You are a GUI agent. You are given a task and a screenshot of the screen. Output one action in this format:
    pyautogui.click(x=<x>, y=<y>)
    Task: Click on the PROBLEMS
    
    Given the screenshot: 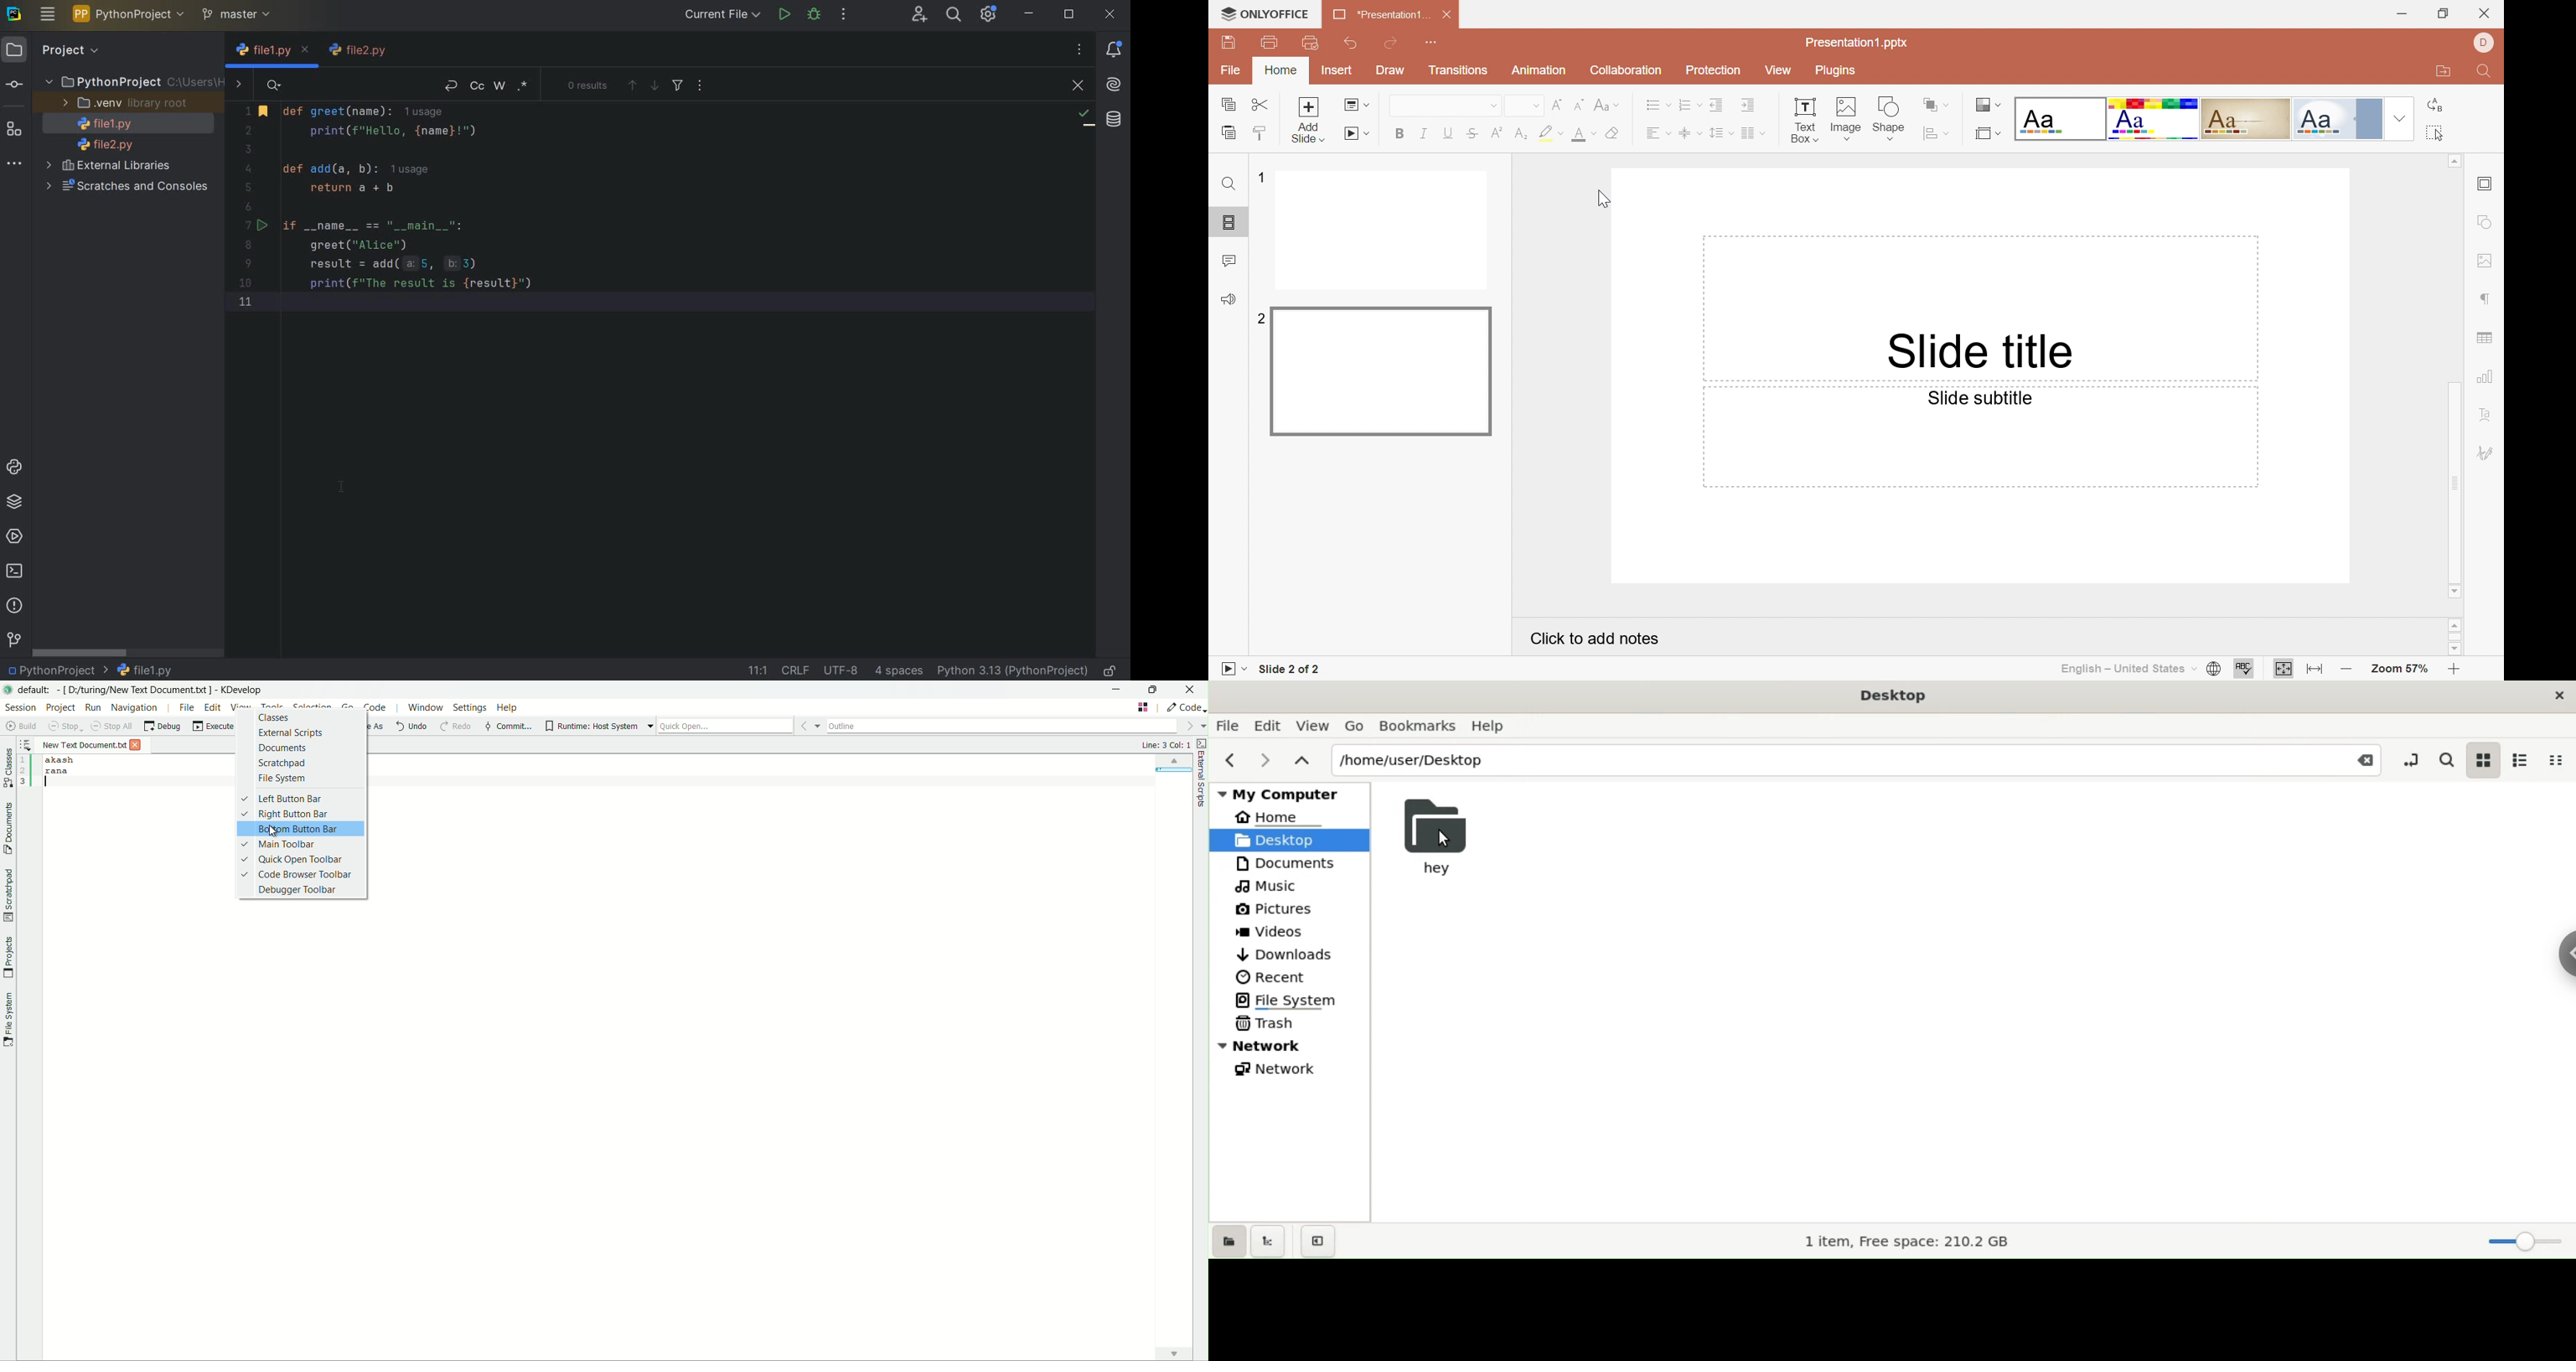 What is the action you would take?
    pyautogui.click(x=15, y=606)
    